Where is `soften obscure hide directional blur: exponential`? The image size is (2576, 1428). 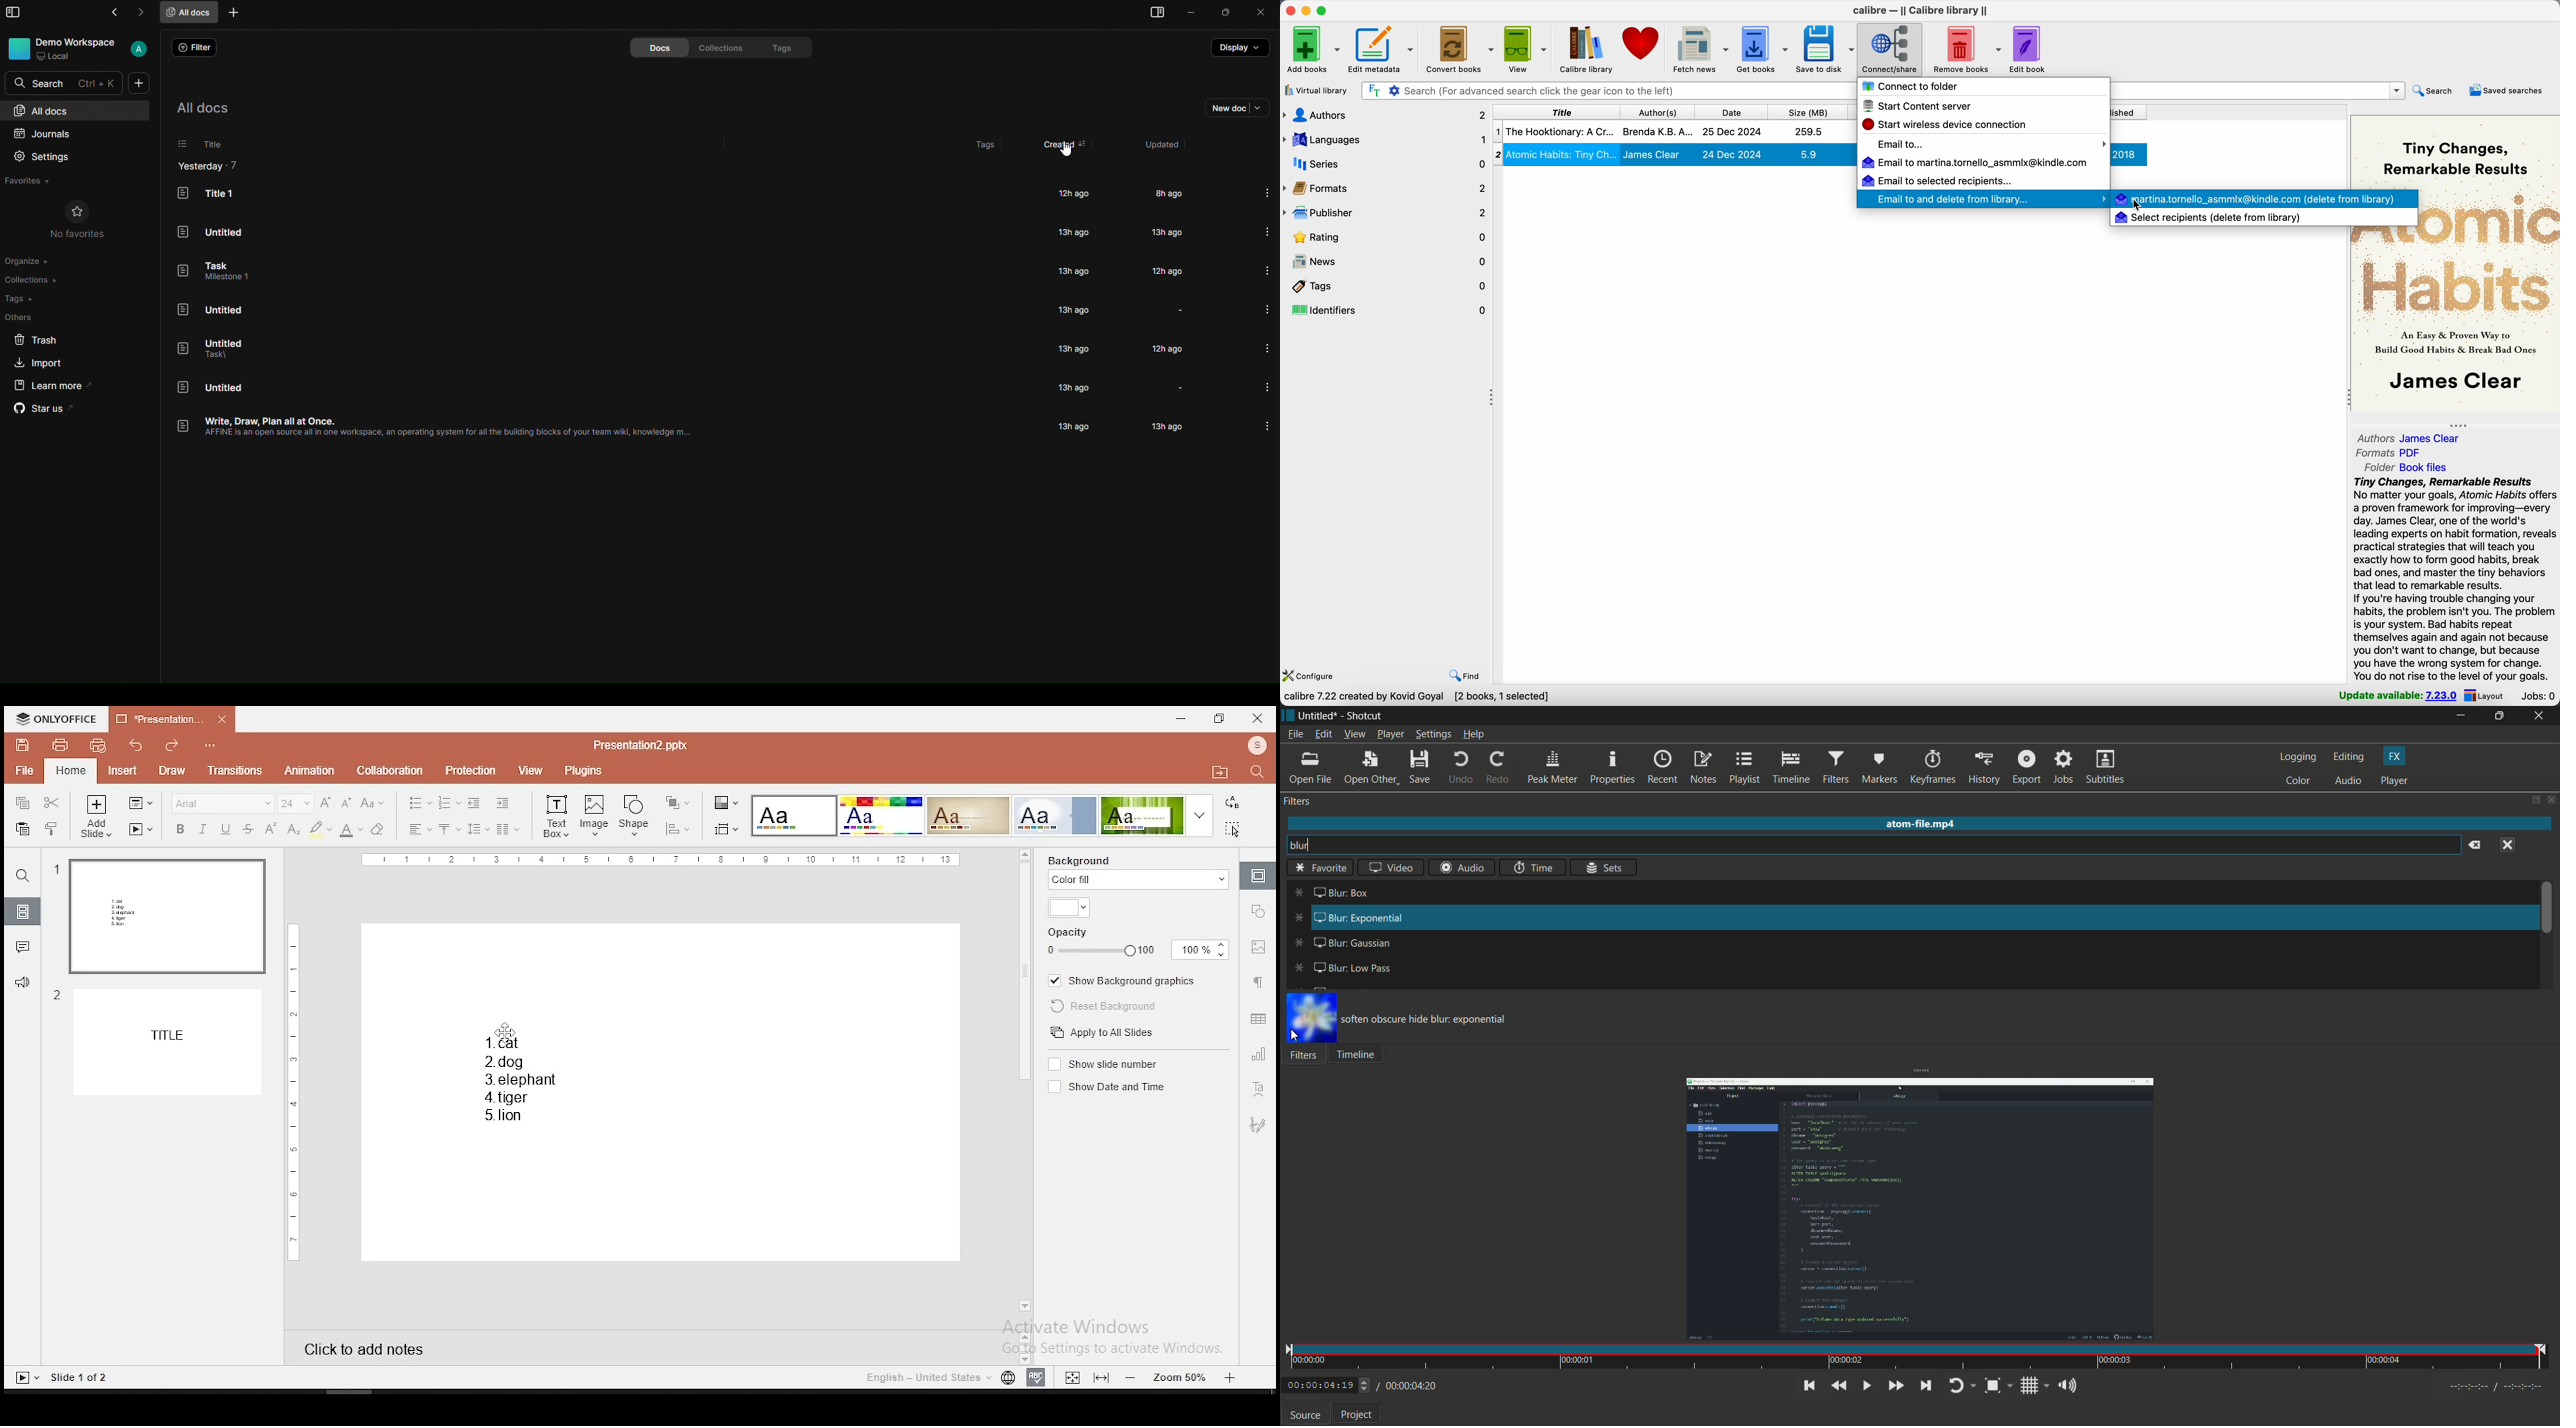
soften obscure hide directional blur: exponential is located at coordinates (1438, 1019).